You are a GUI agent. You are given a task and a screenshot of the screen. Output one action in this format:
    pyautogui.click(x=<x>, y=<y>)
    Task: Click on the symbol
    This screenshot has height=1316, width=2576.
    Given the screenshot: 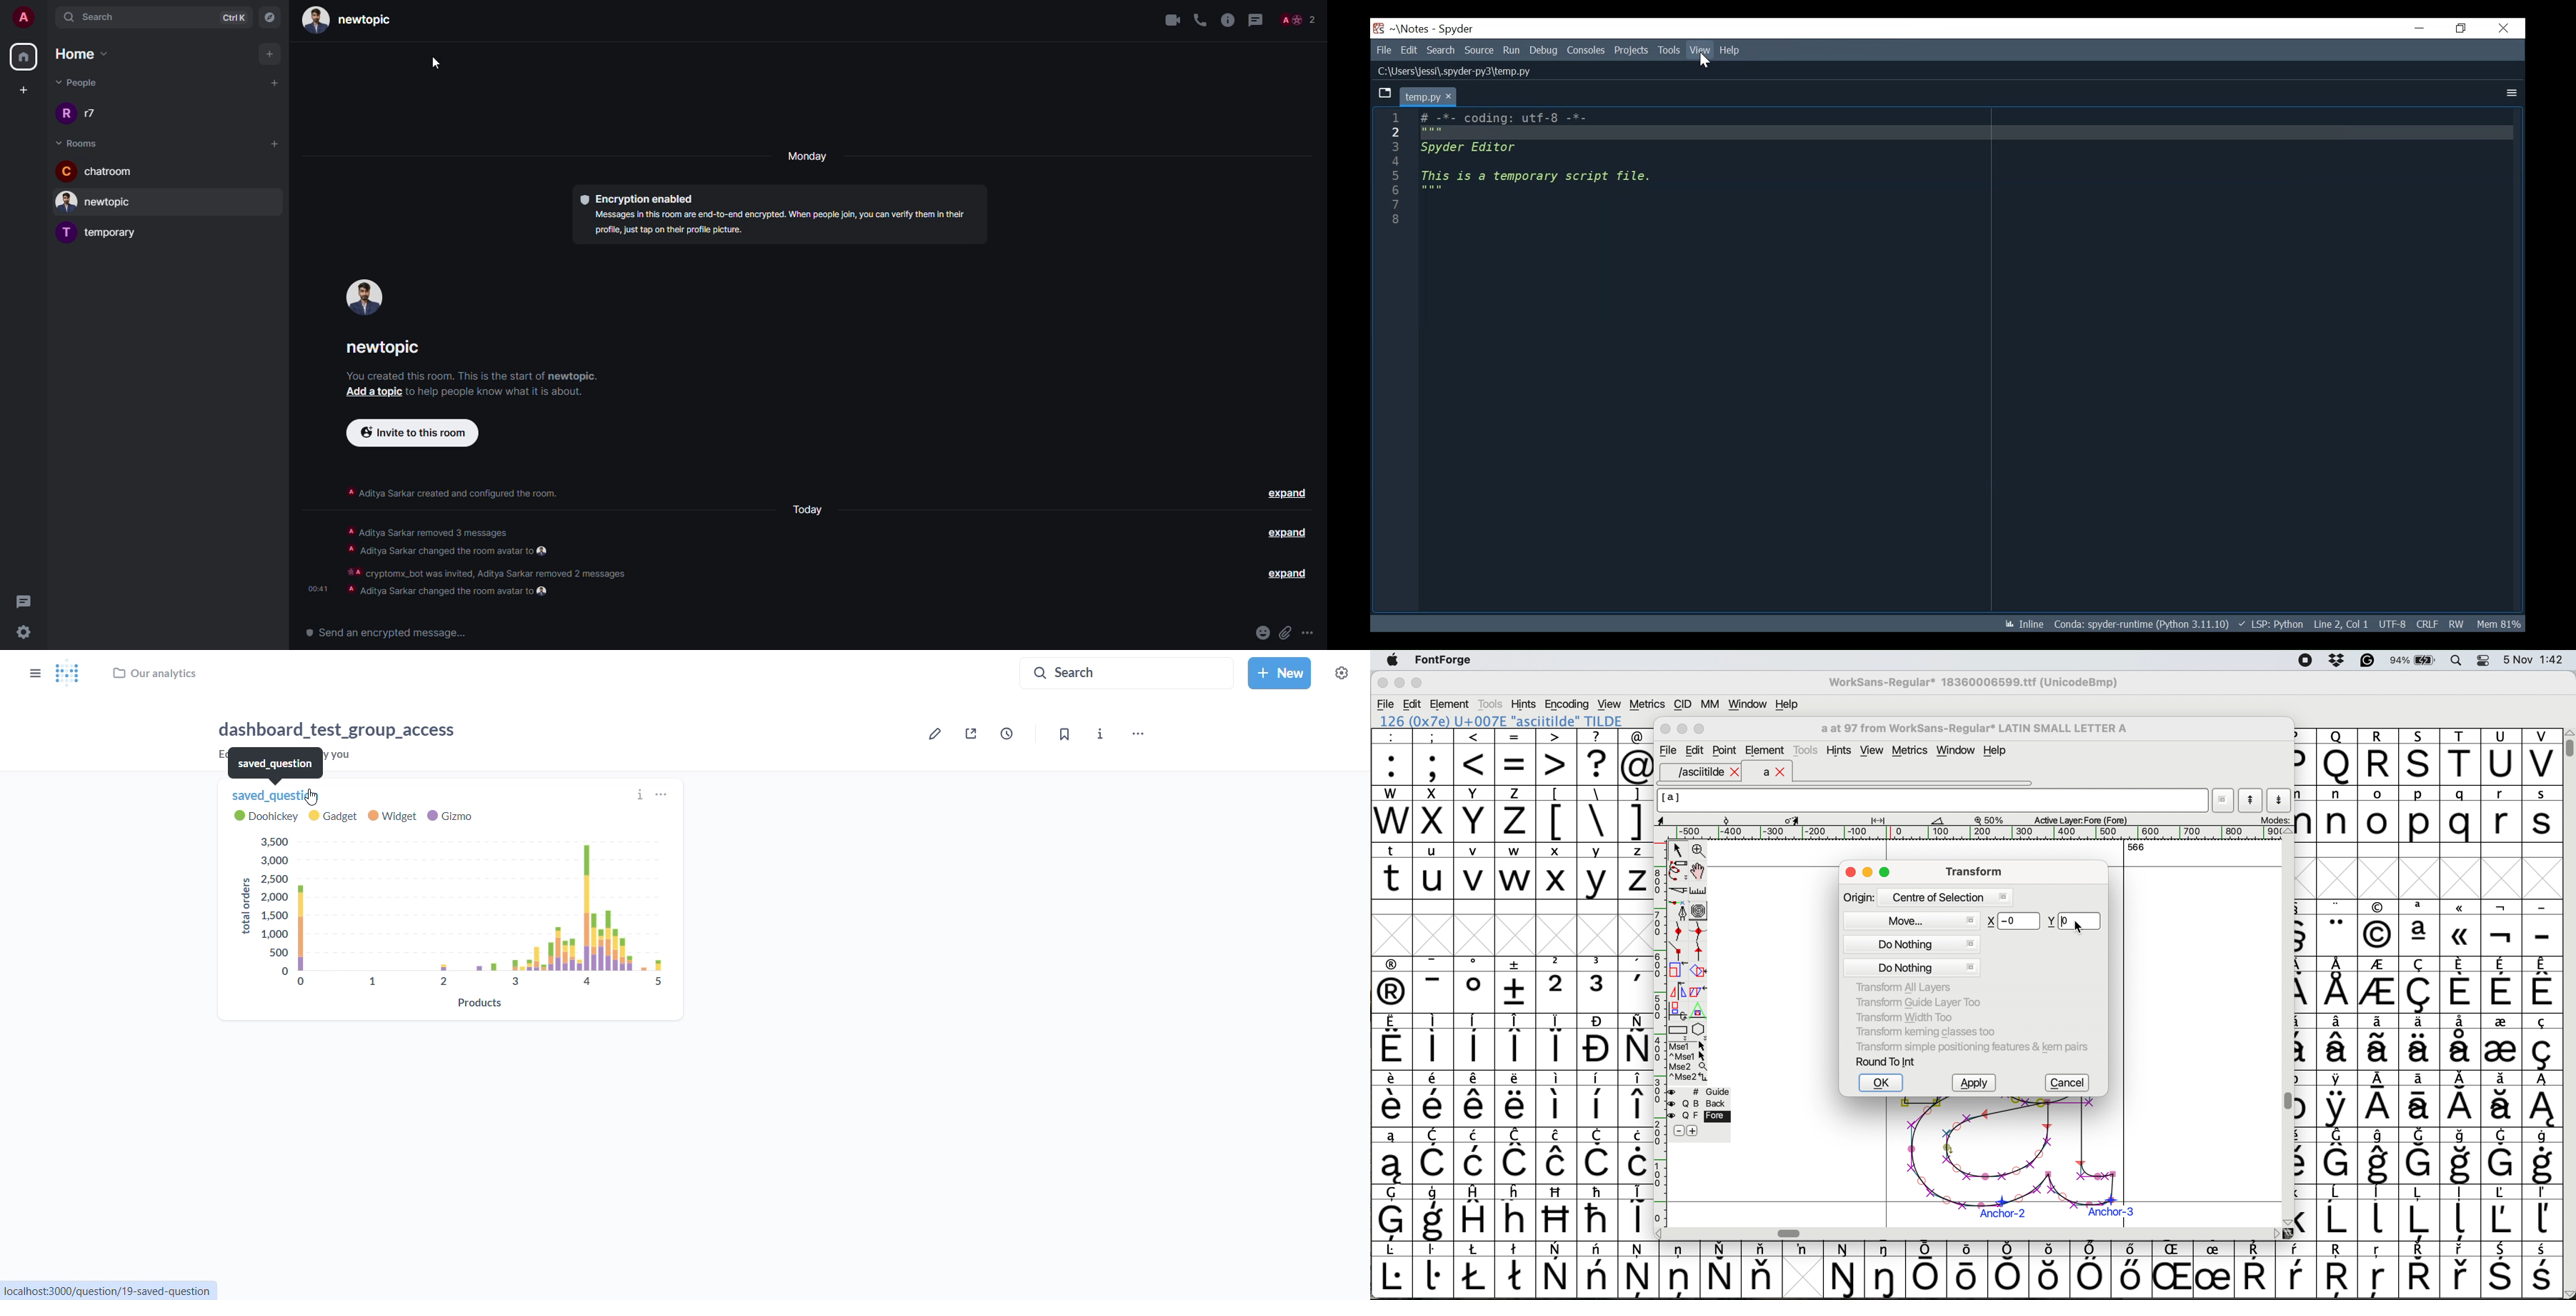 What is the action you would take?
    pyautogui.click(x=1635, y=1042)
    